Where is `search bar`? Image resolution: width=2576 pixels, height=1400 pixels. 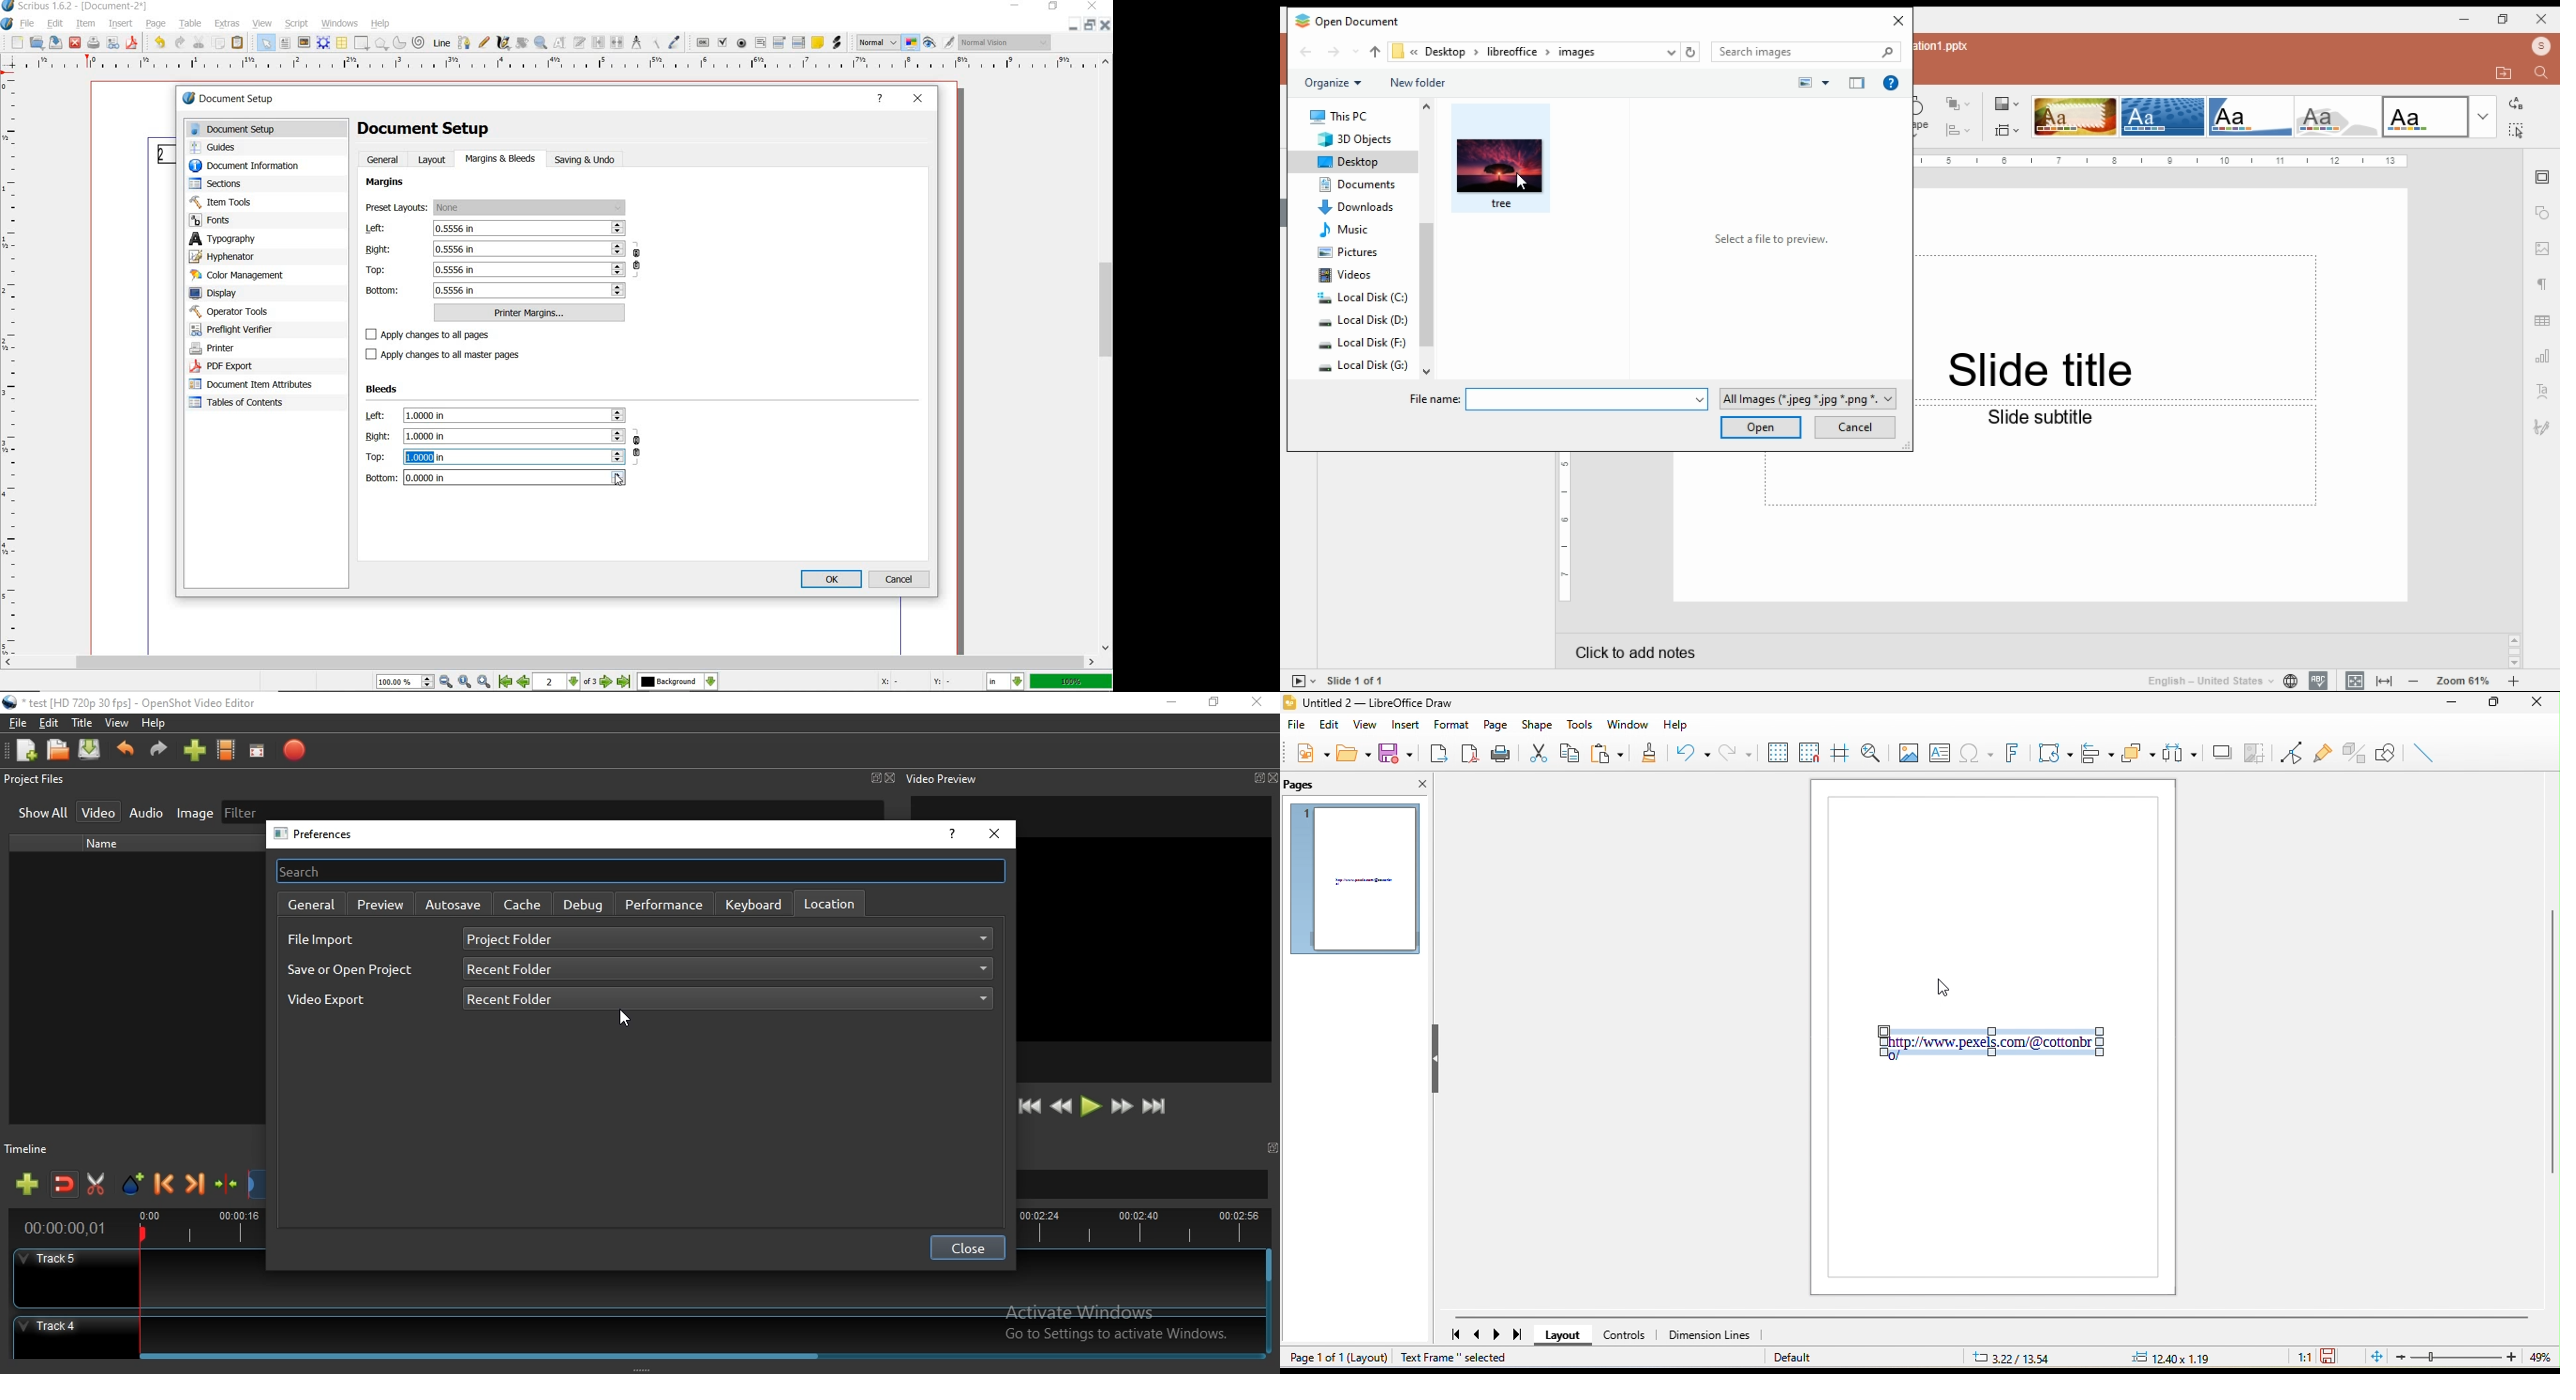
search bar is located at coordinates (1806, 52).